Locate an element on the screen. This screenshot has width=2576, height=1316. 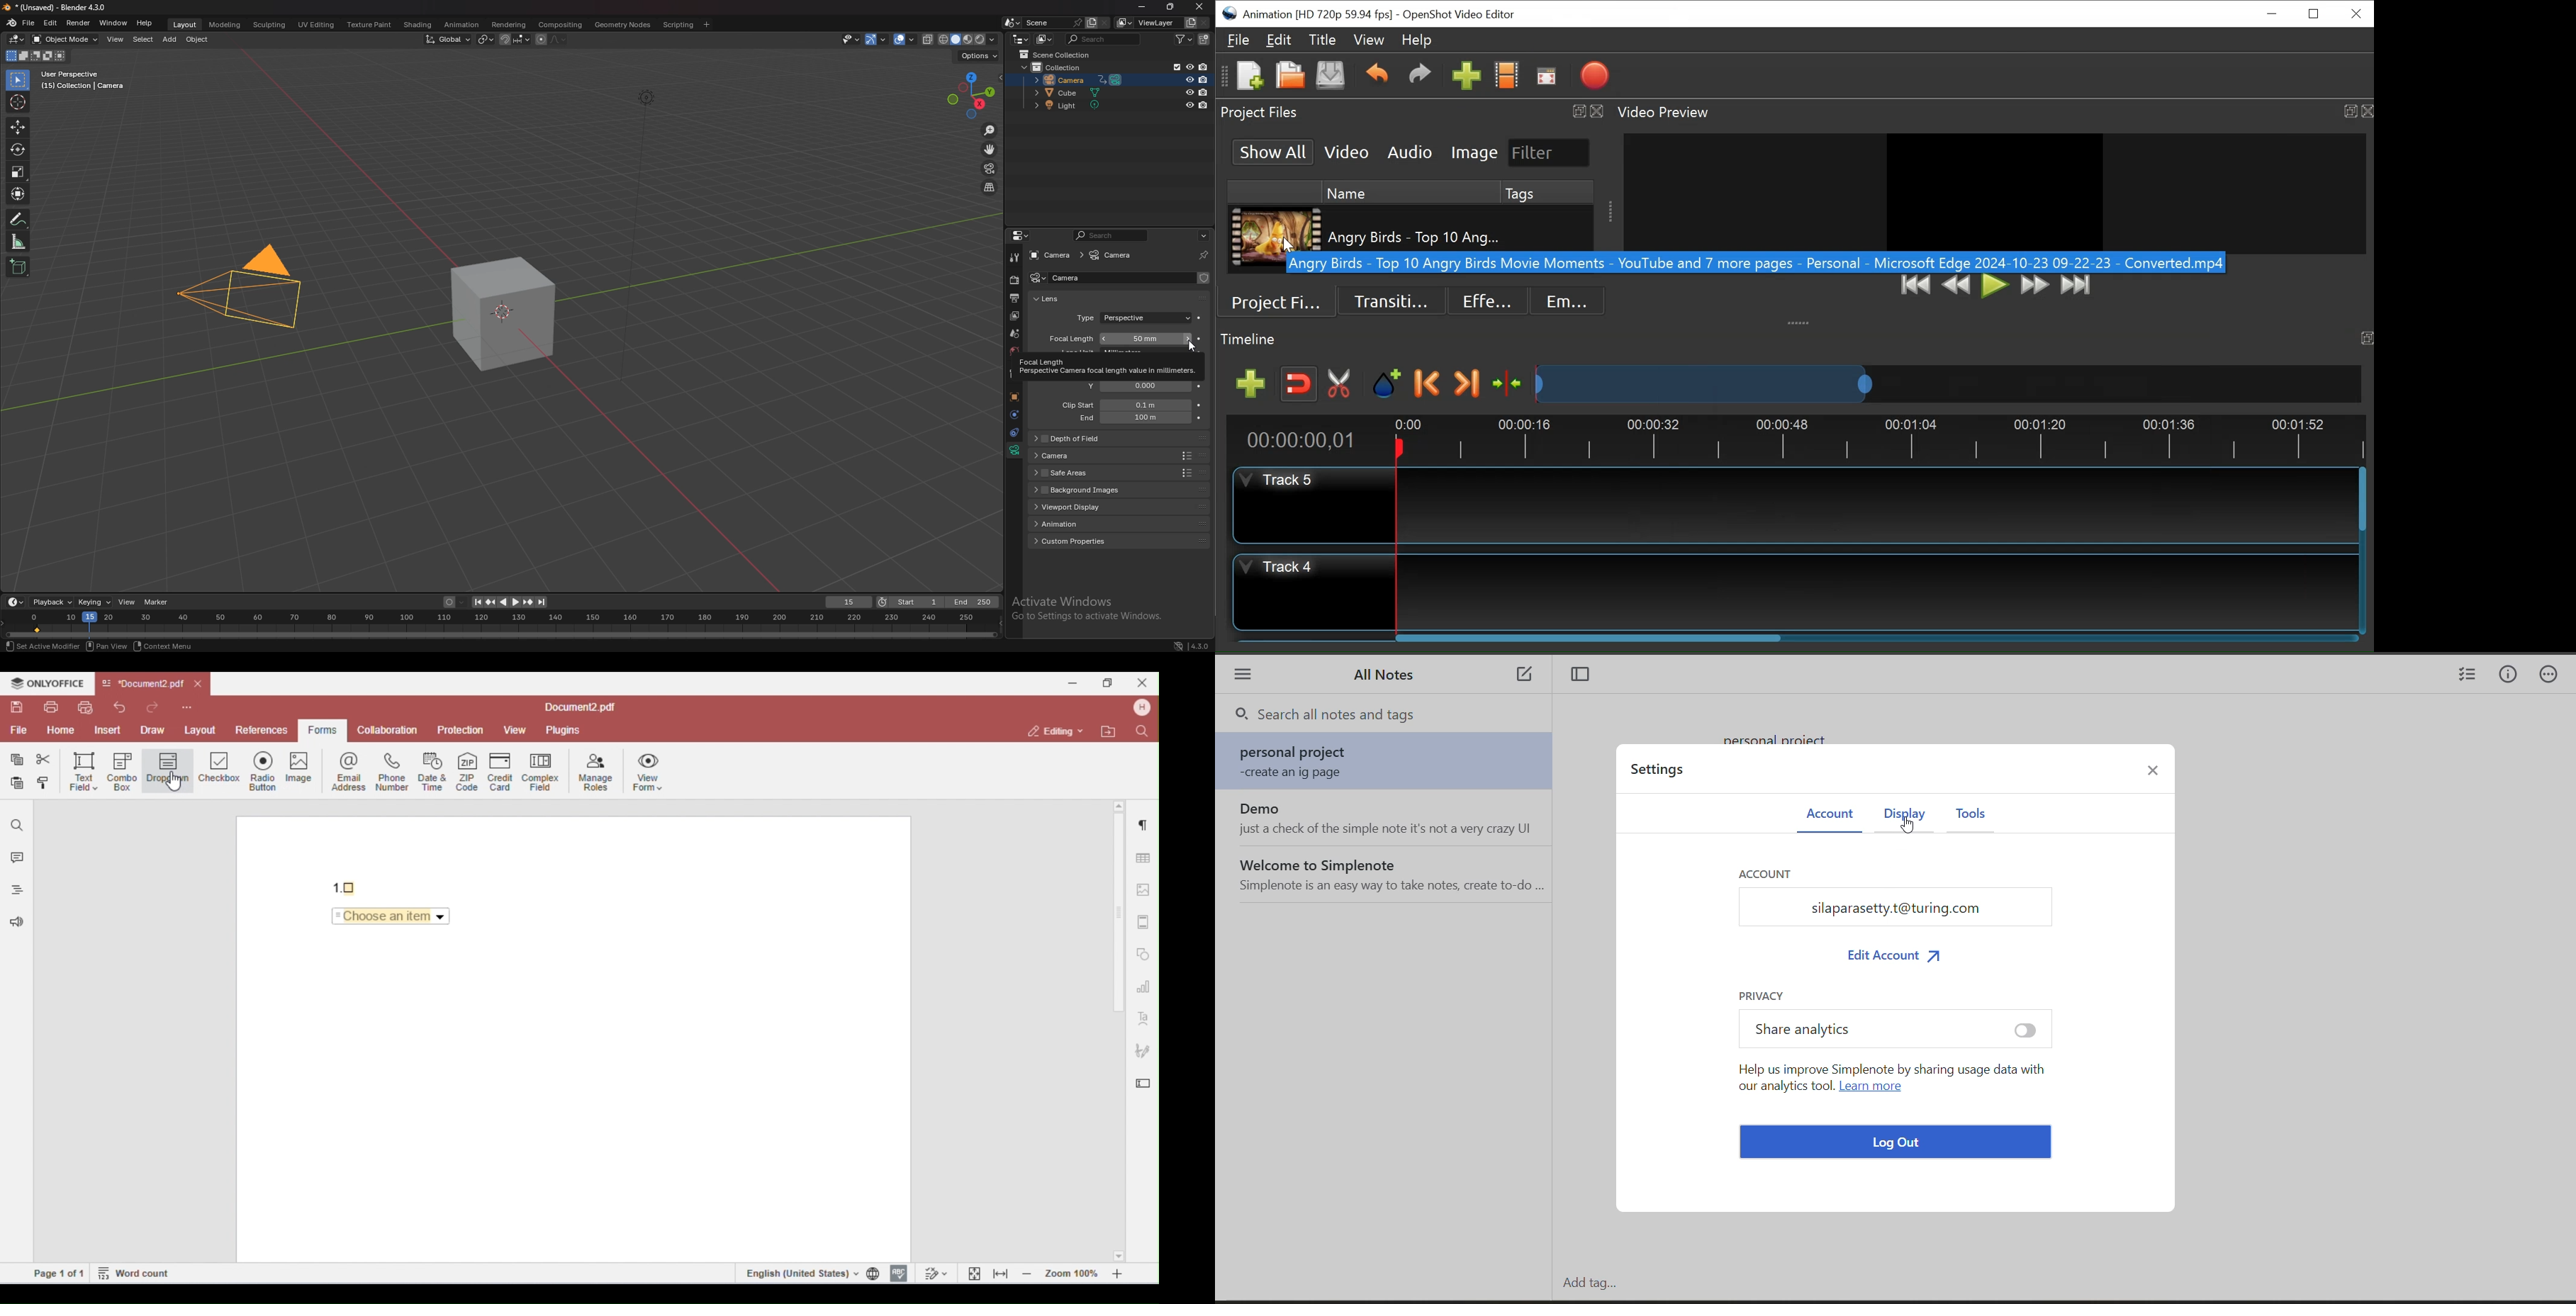
minimize is located at coordinates (2272, 13).